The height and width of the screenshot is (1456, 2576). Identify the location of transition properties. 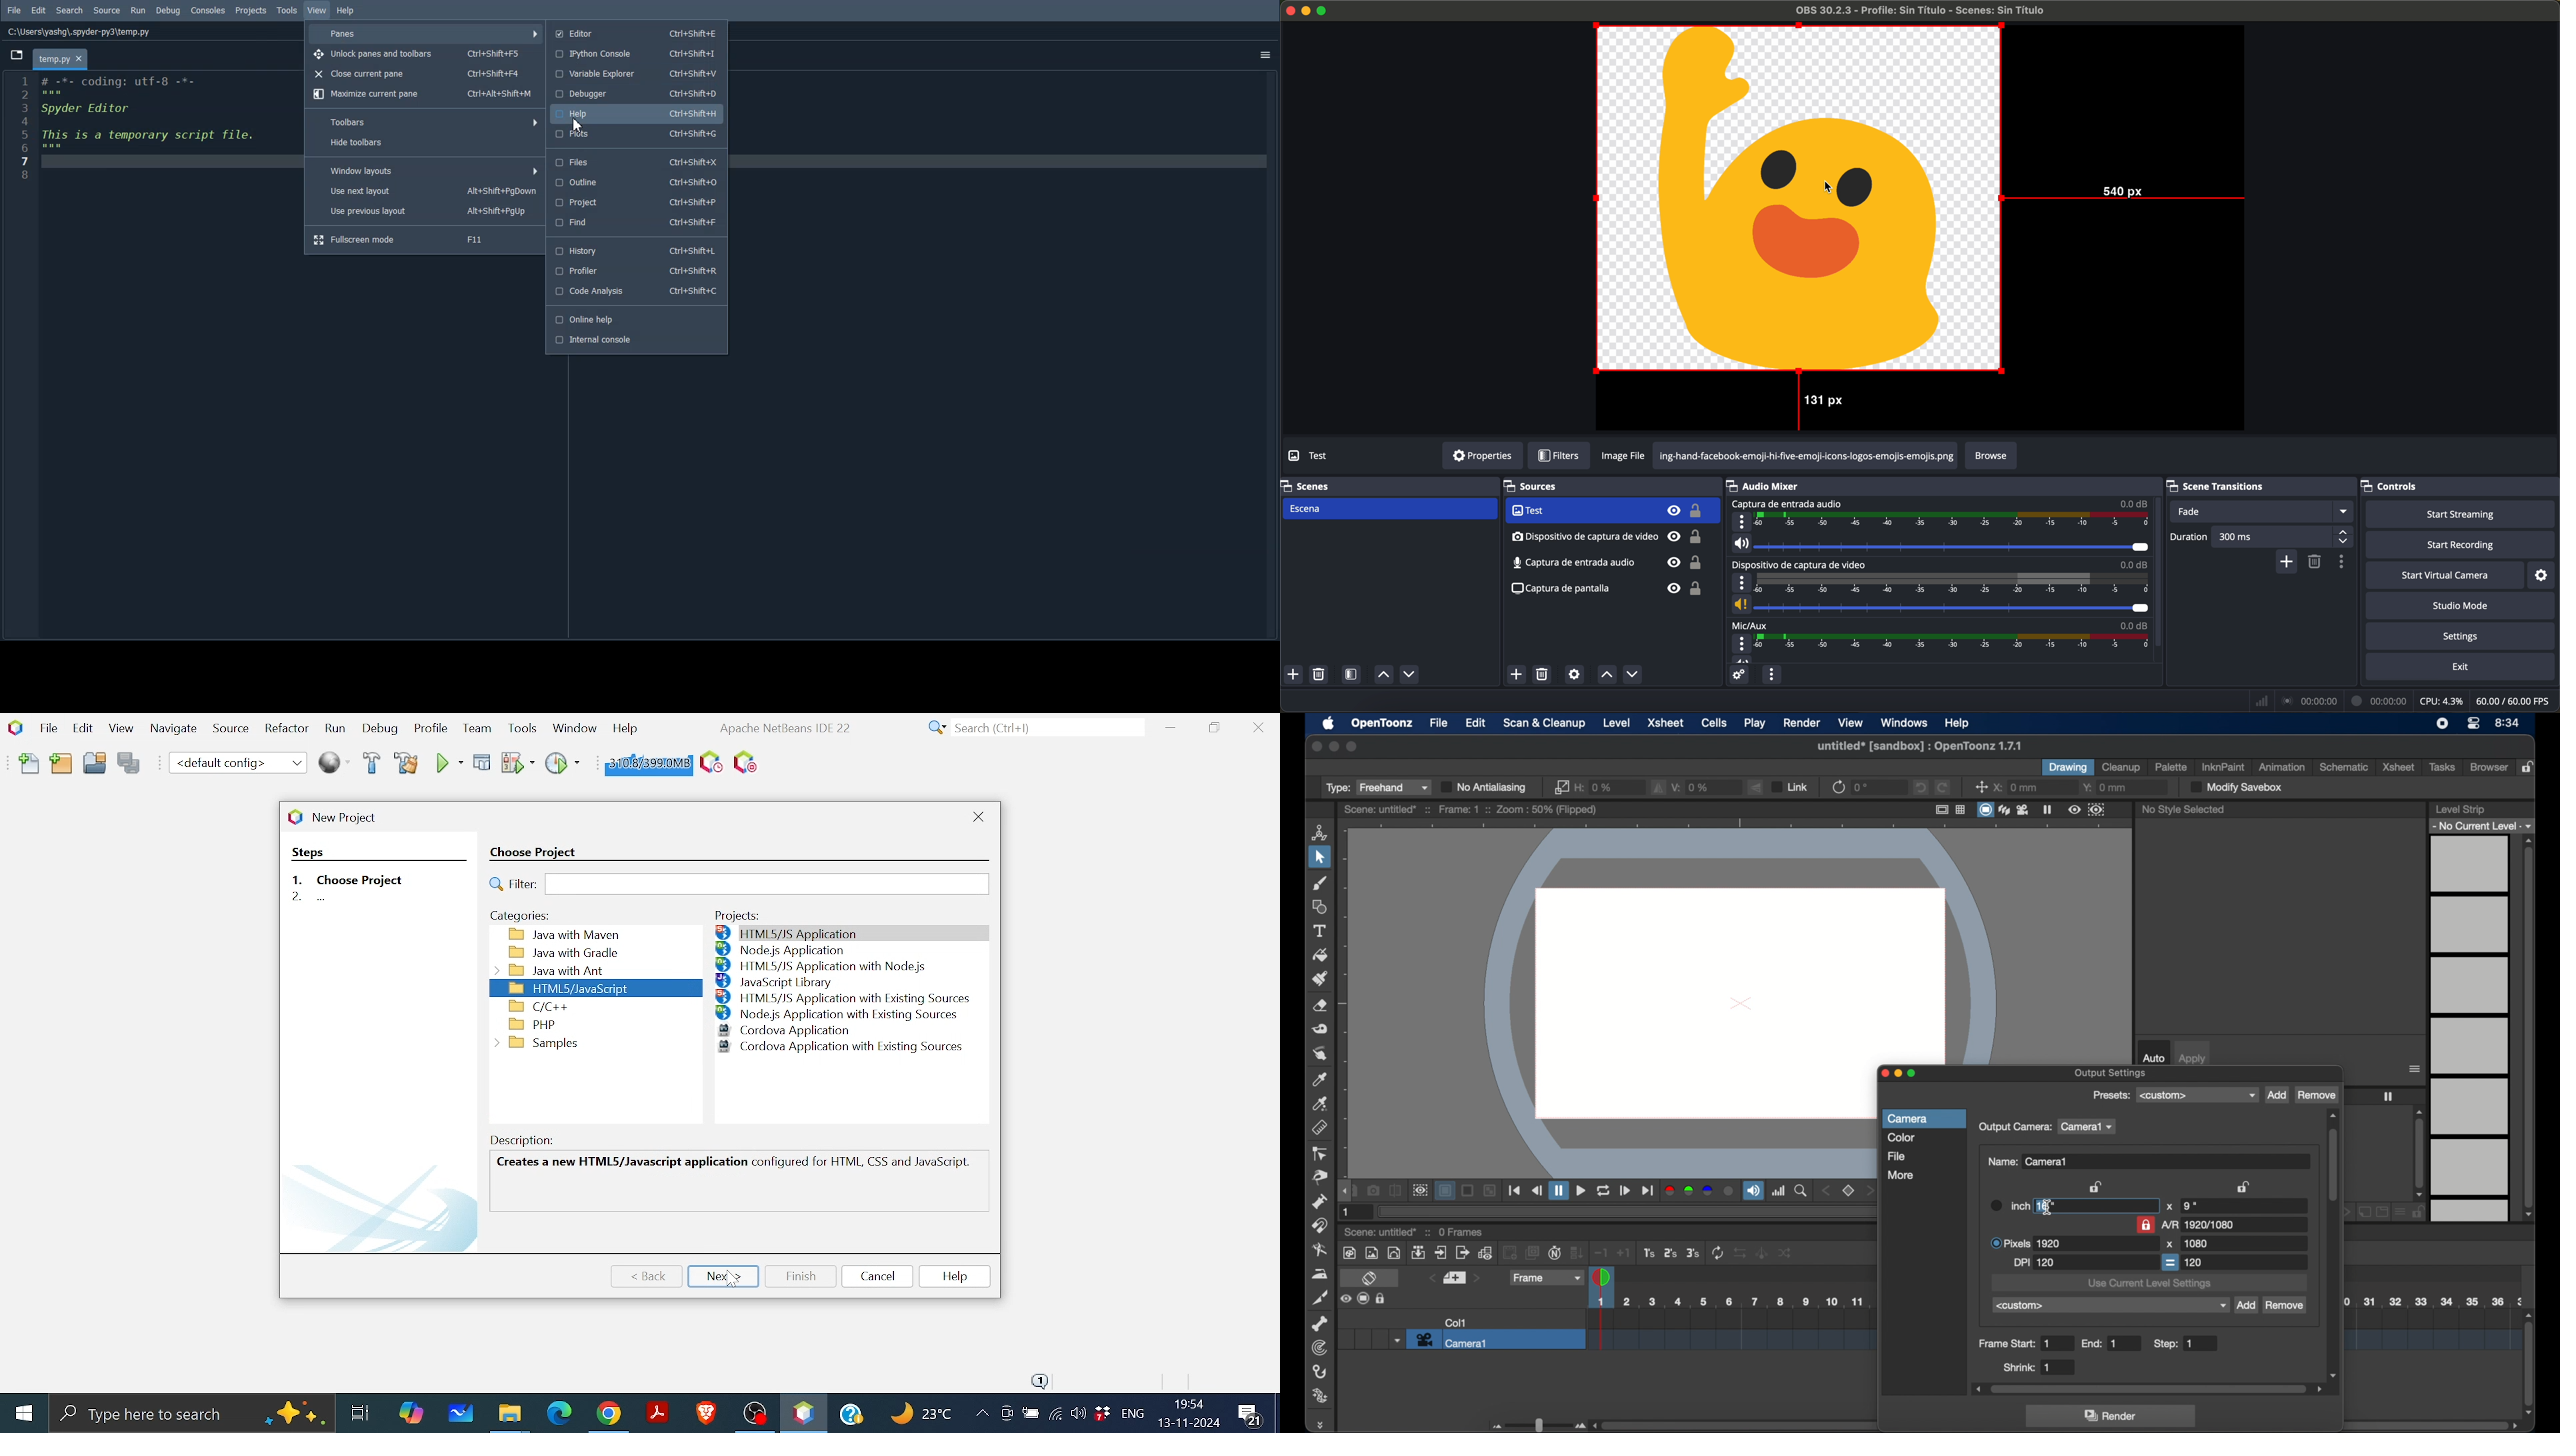
(2344, 563).